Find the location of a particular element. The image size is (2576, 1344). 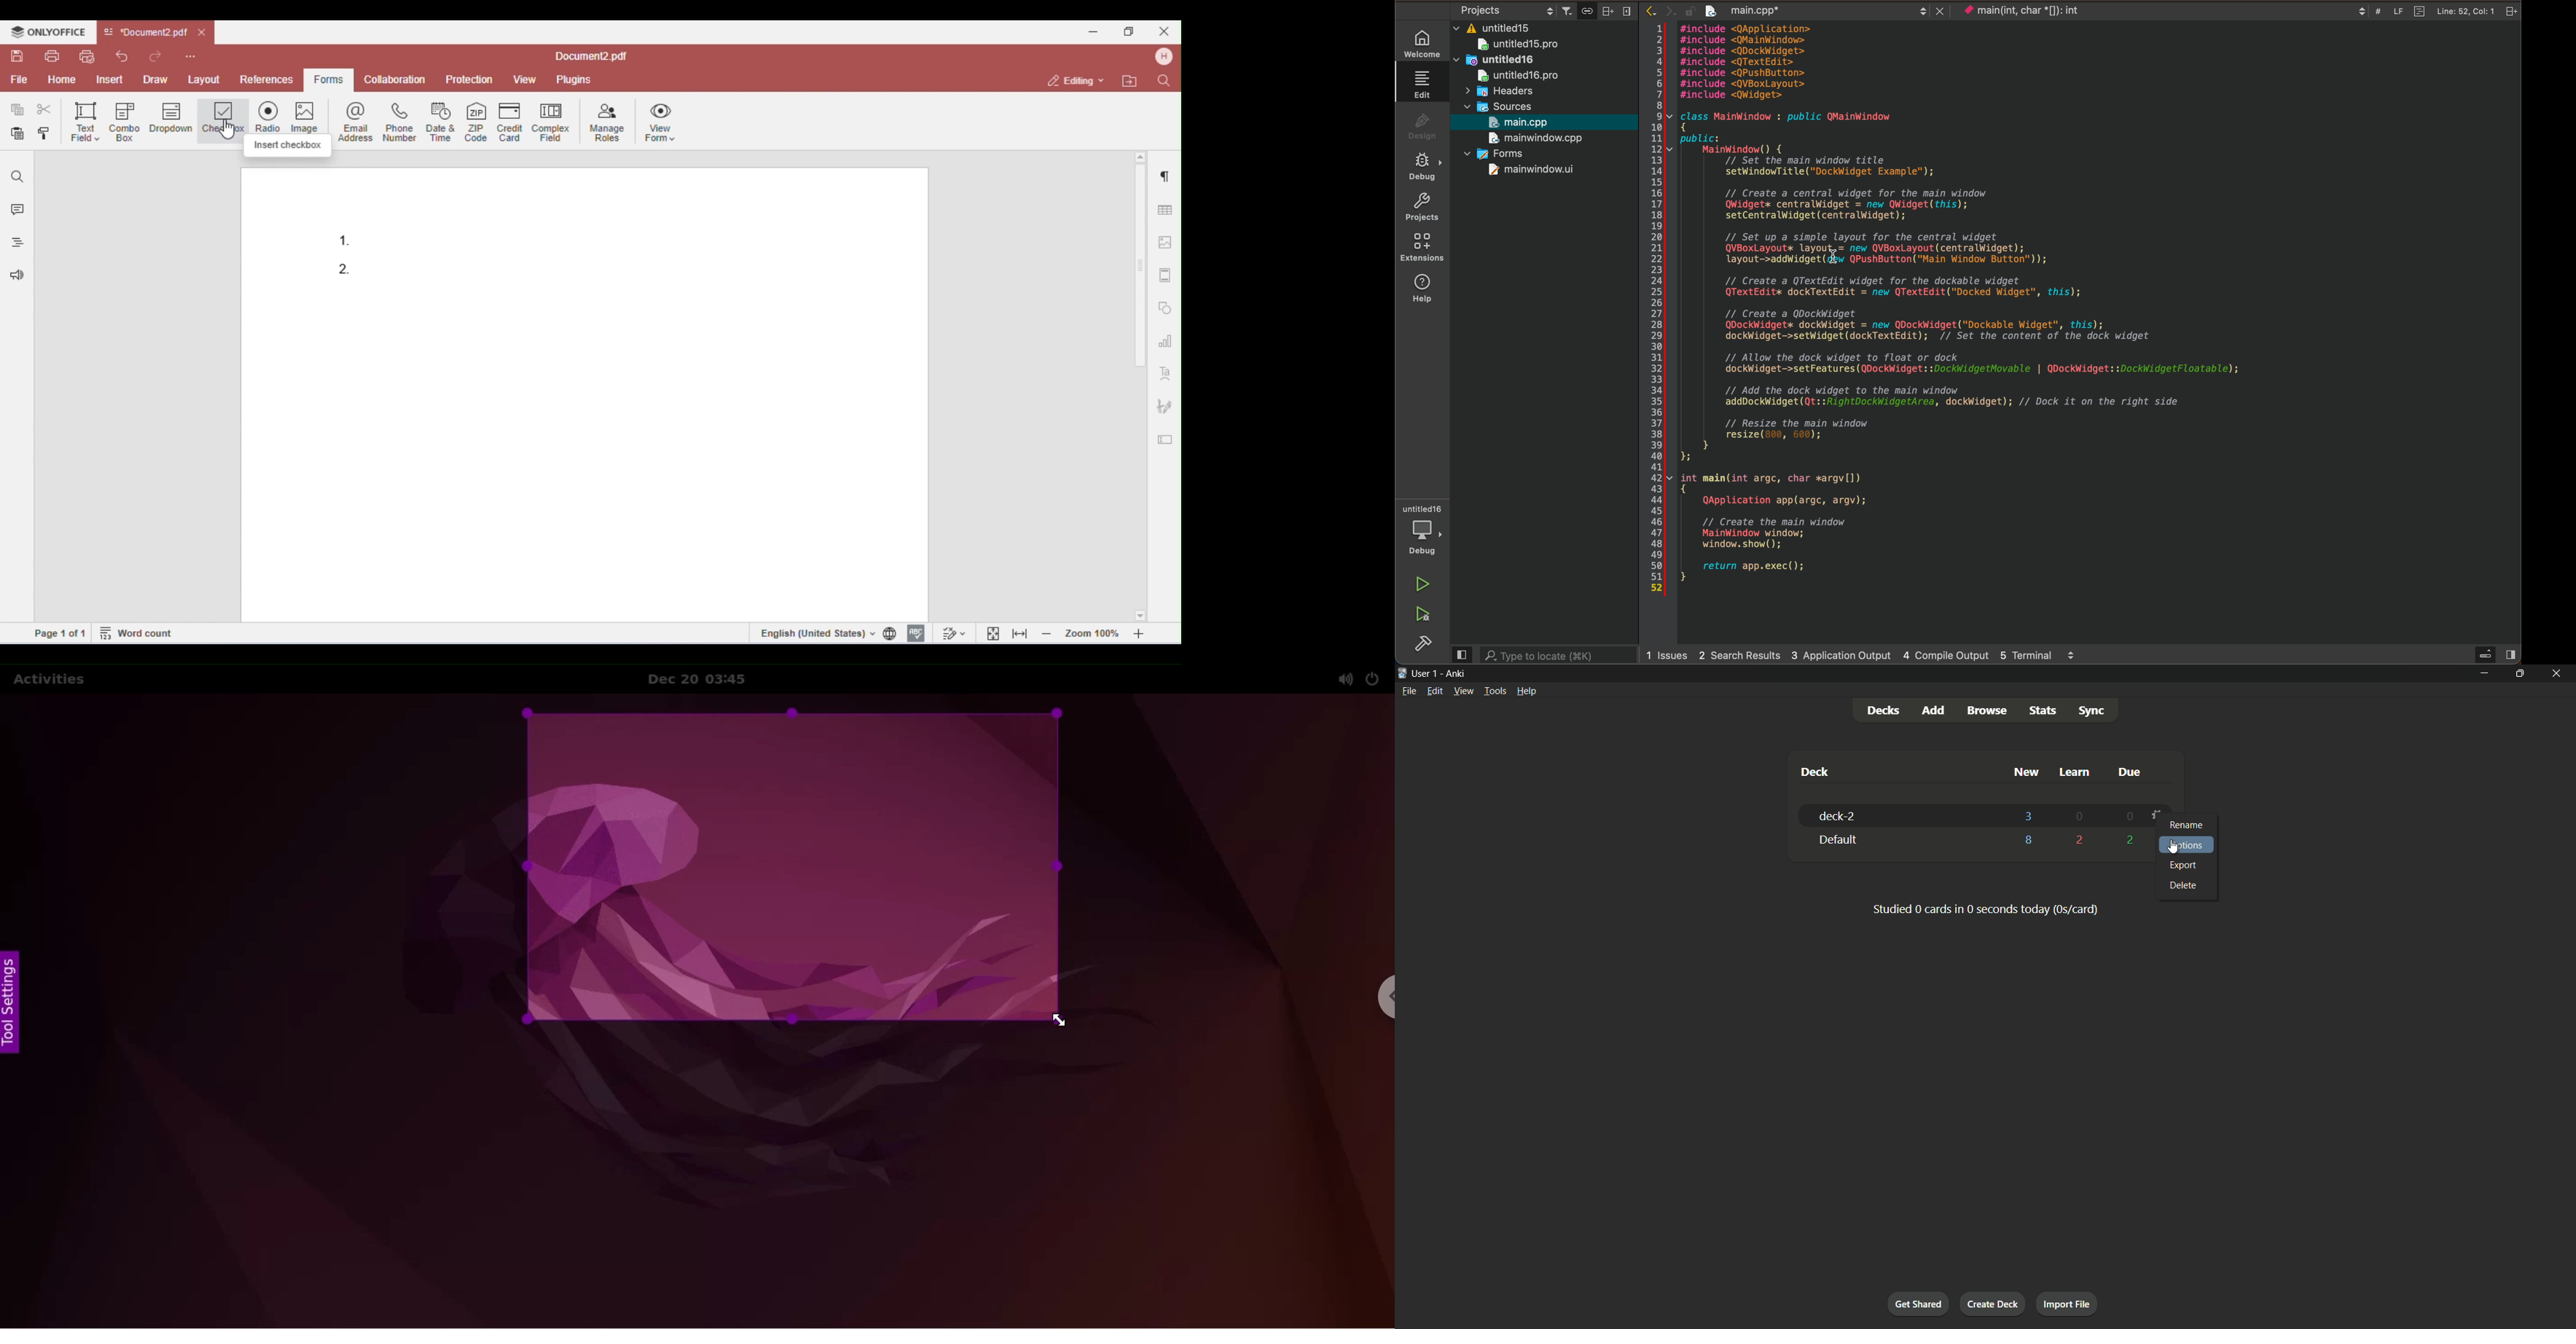

delete is located at coordinates (2186, 885).